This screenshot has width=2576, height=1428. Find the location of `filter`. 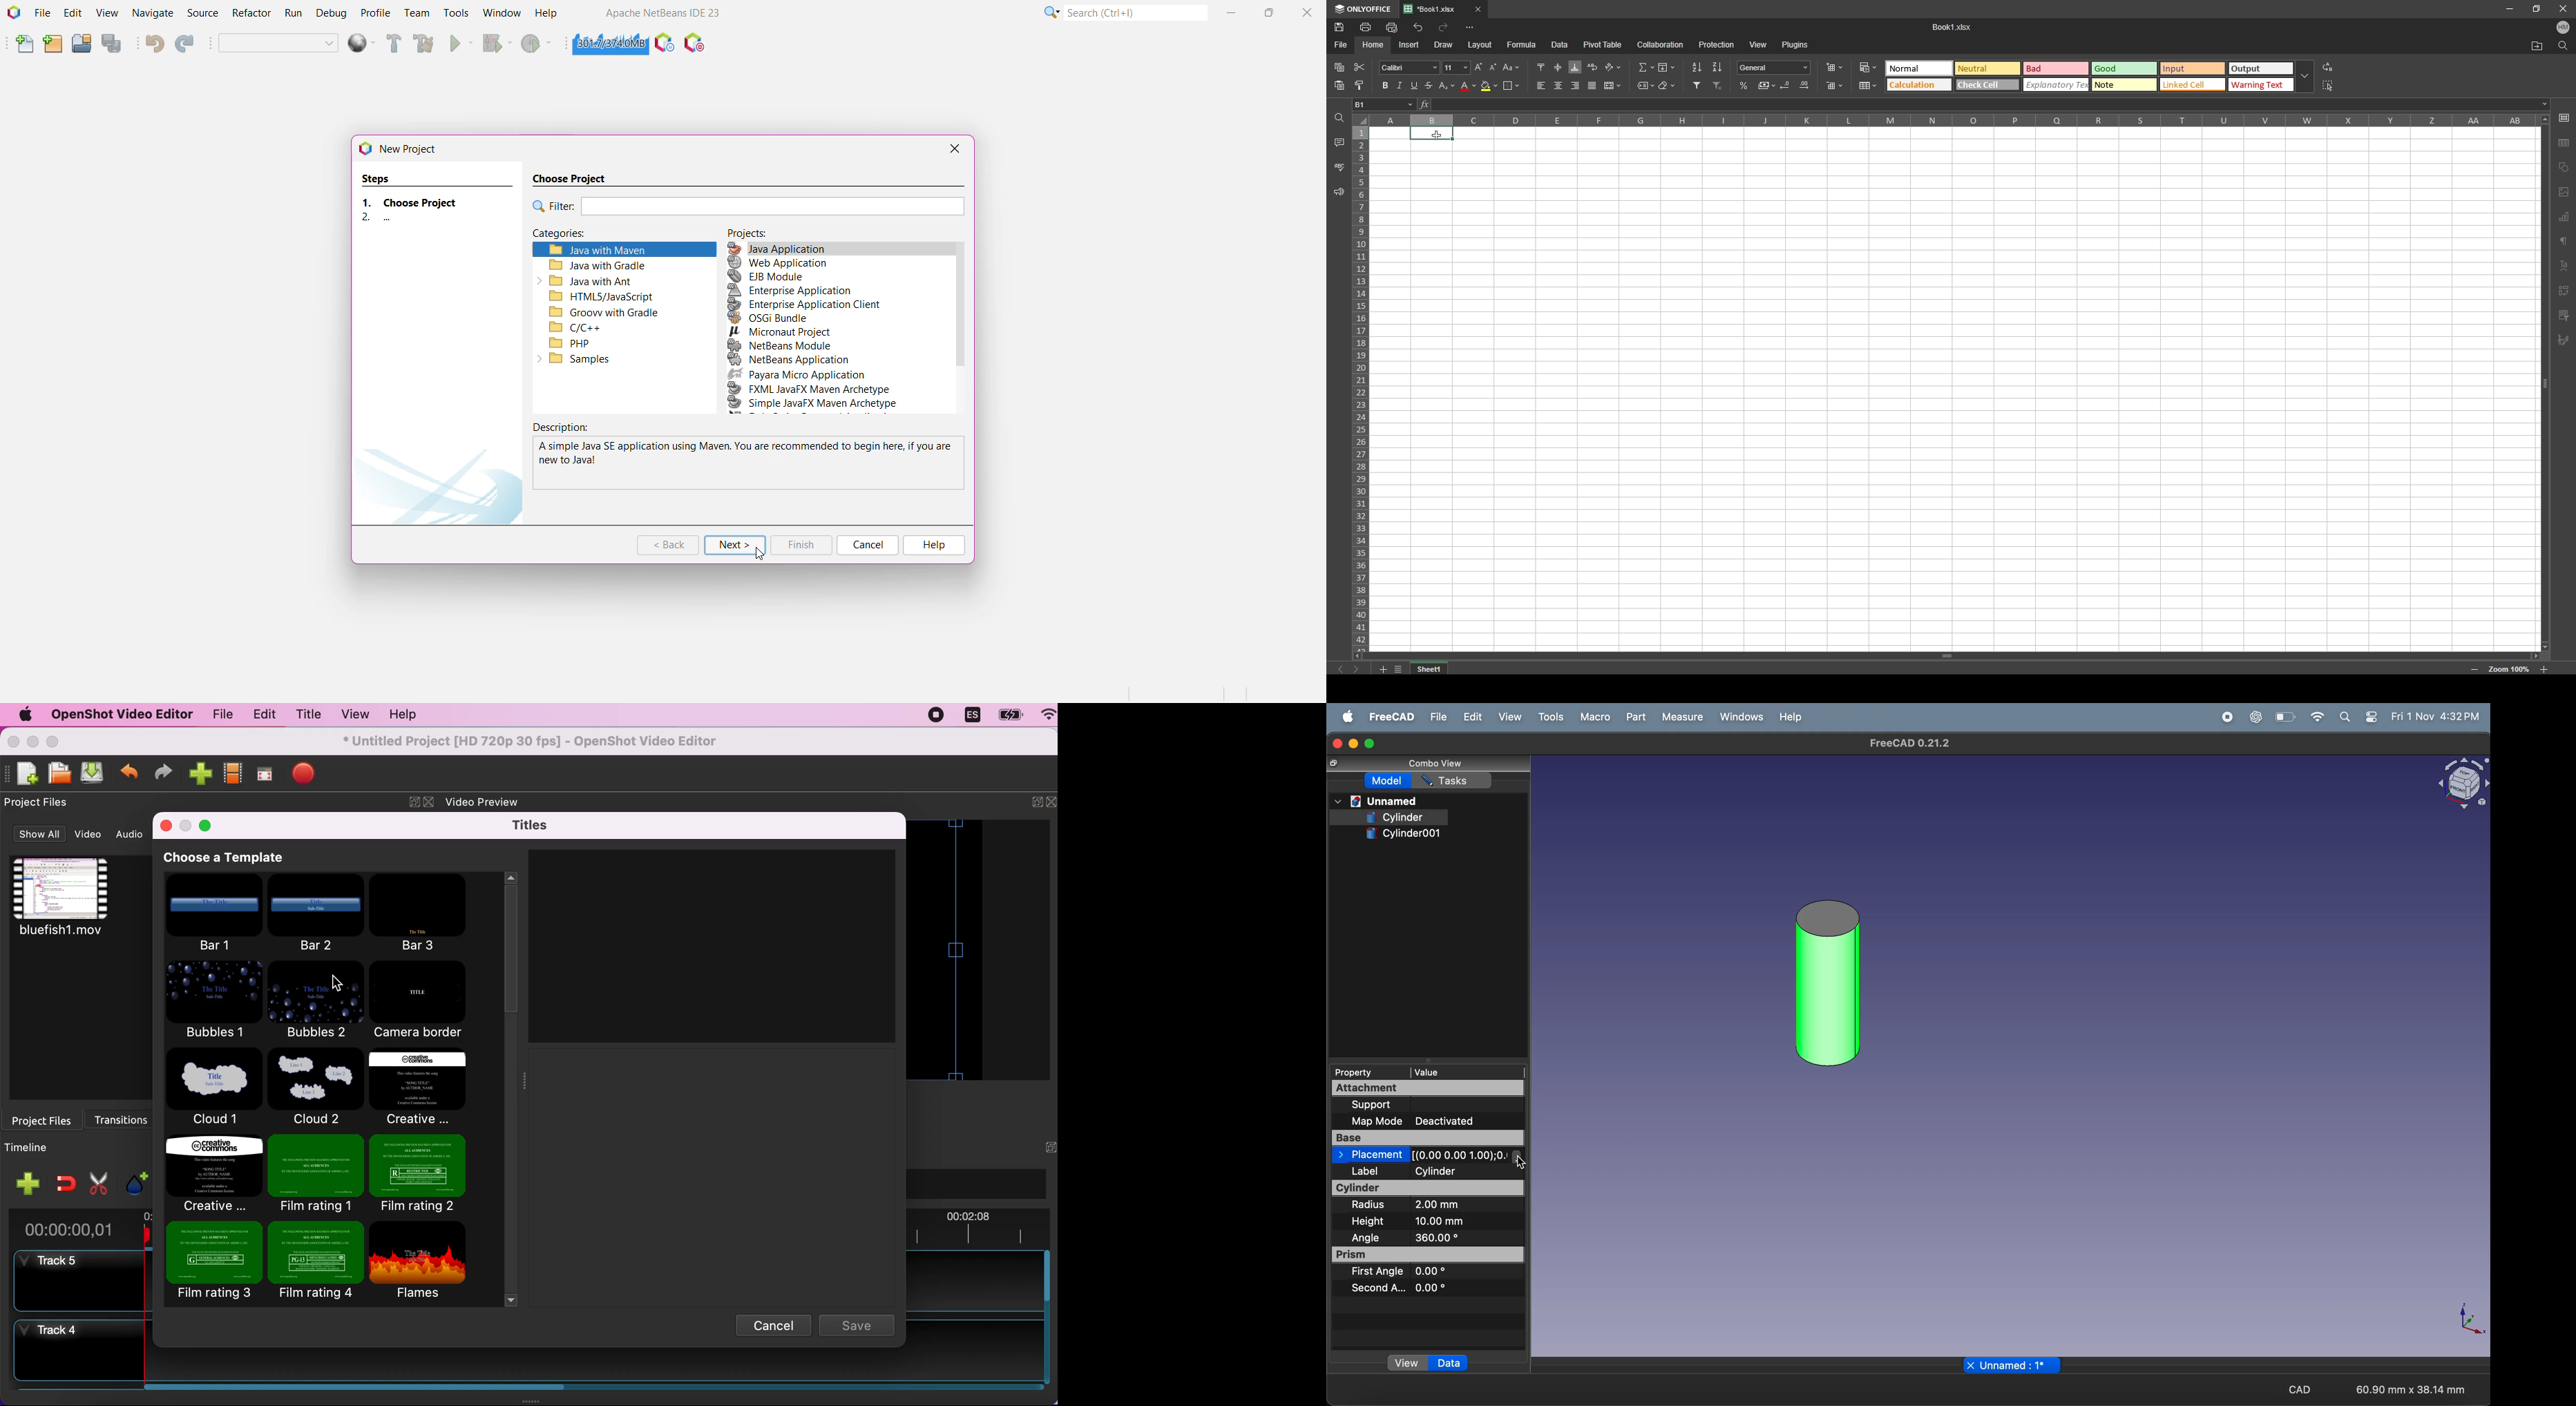

filter is located at coordinates (2564, 316).